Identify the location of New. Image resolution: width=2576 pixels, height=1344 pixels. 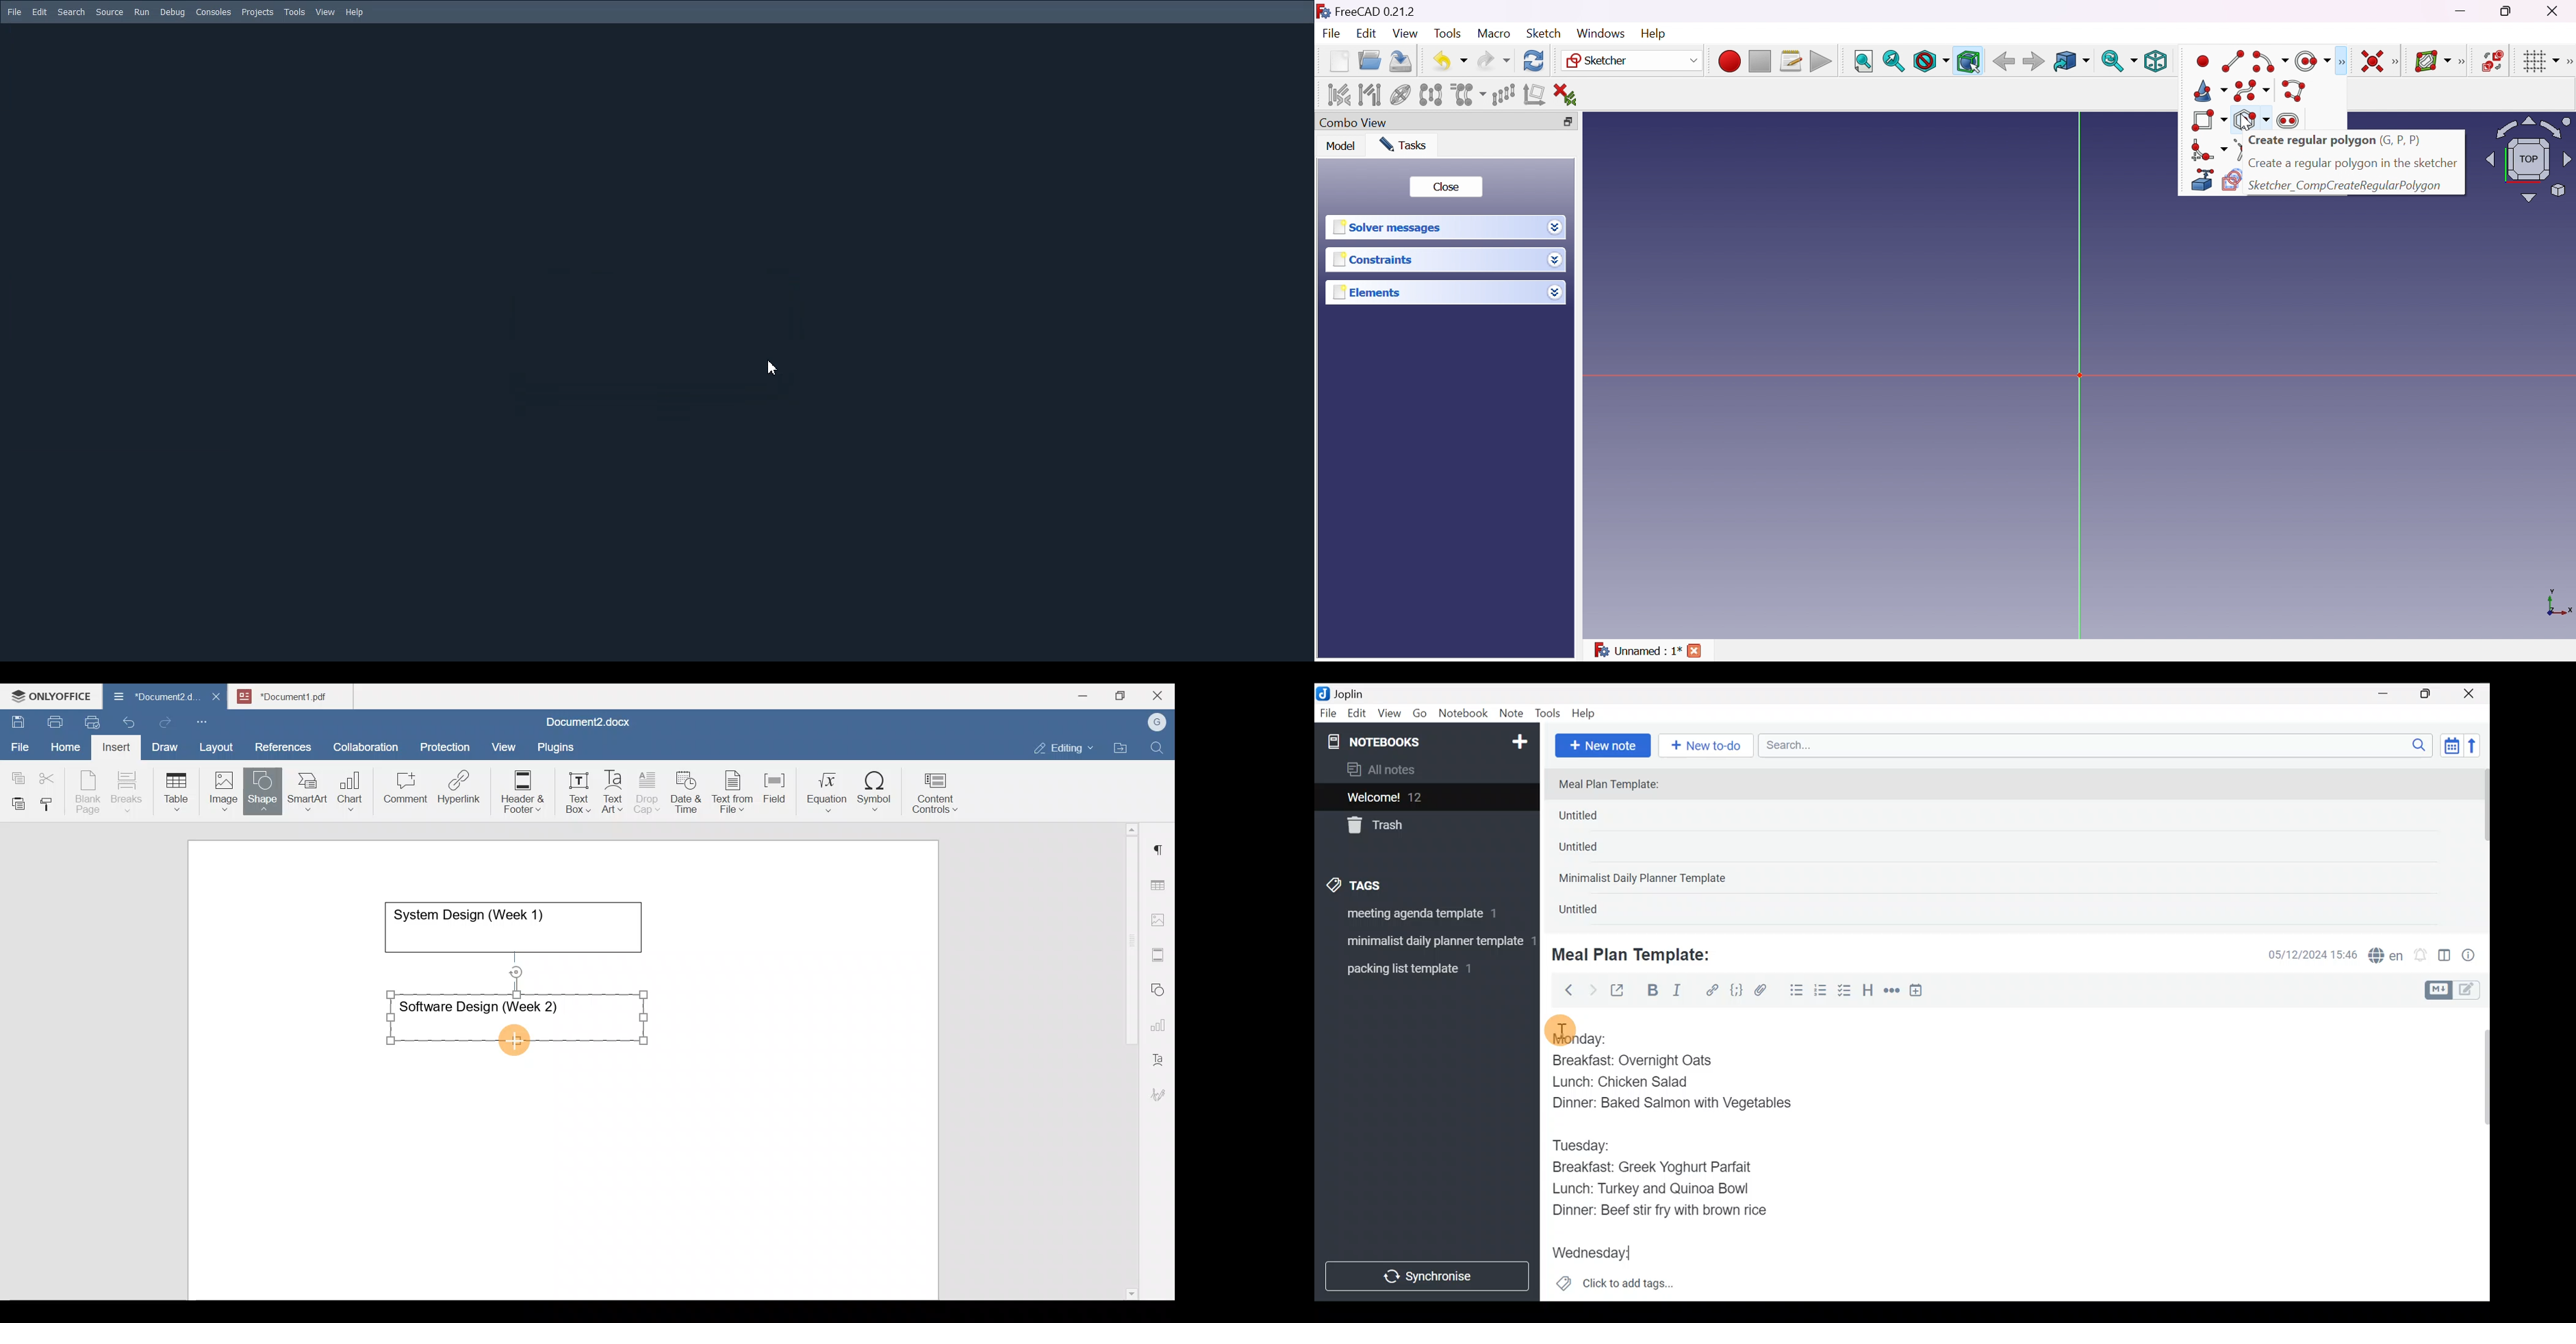
(1519, 739).